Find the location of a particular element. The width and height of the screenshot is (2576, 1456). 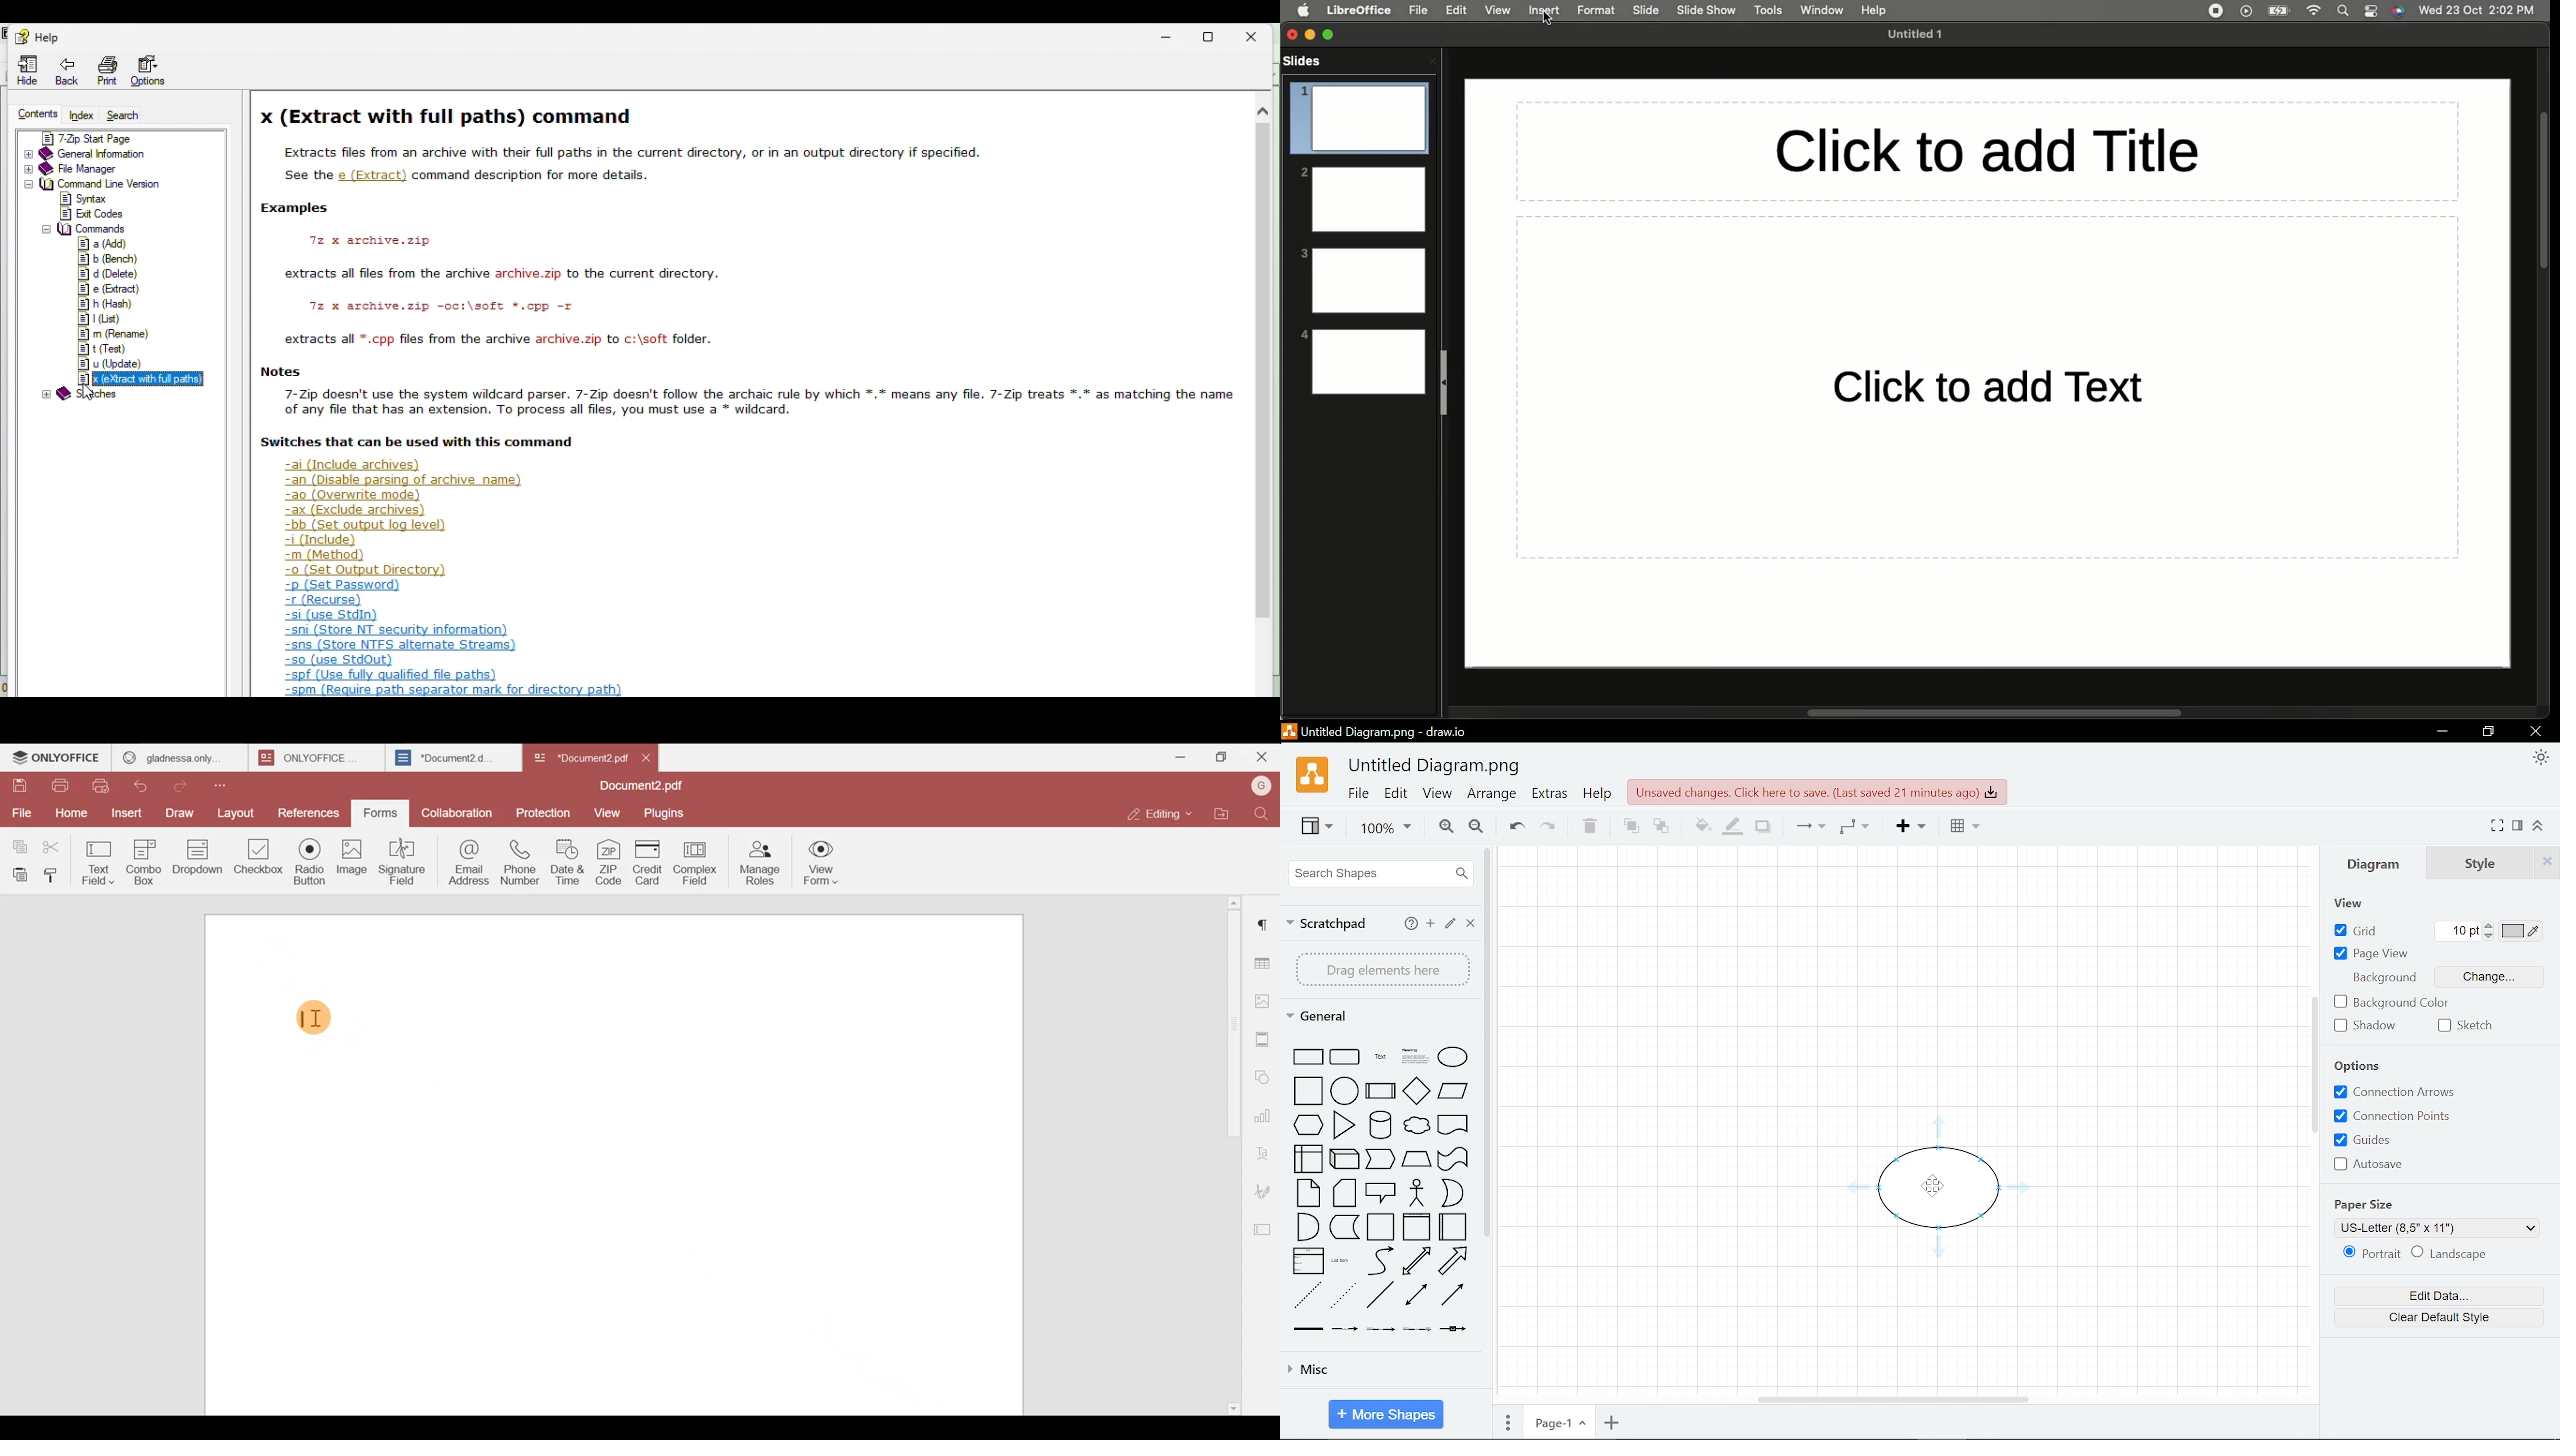

Copy style is located at coordinates (52, 872).